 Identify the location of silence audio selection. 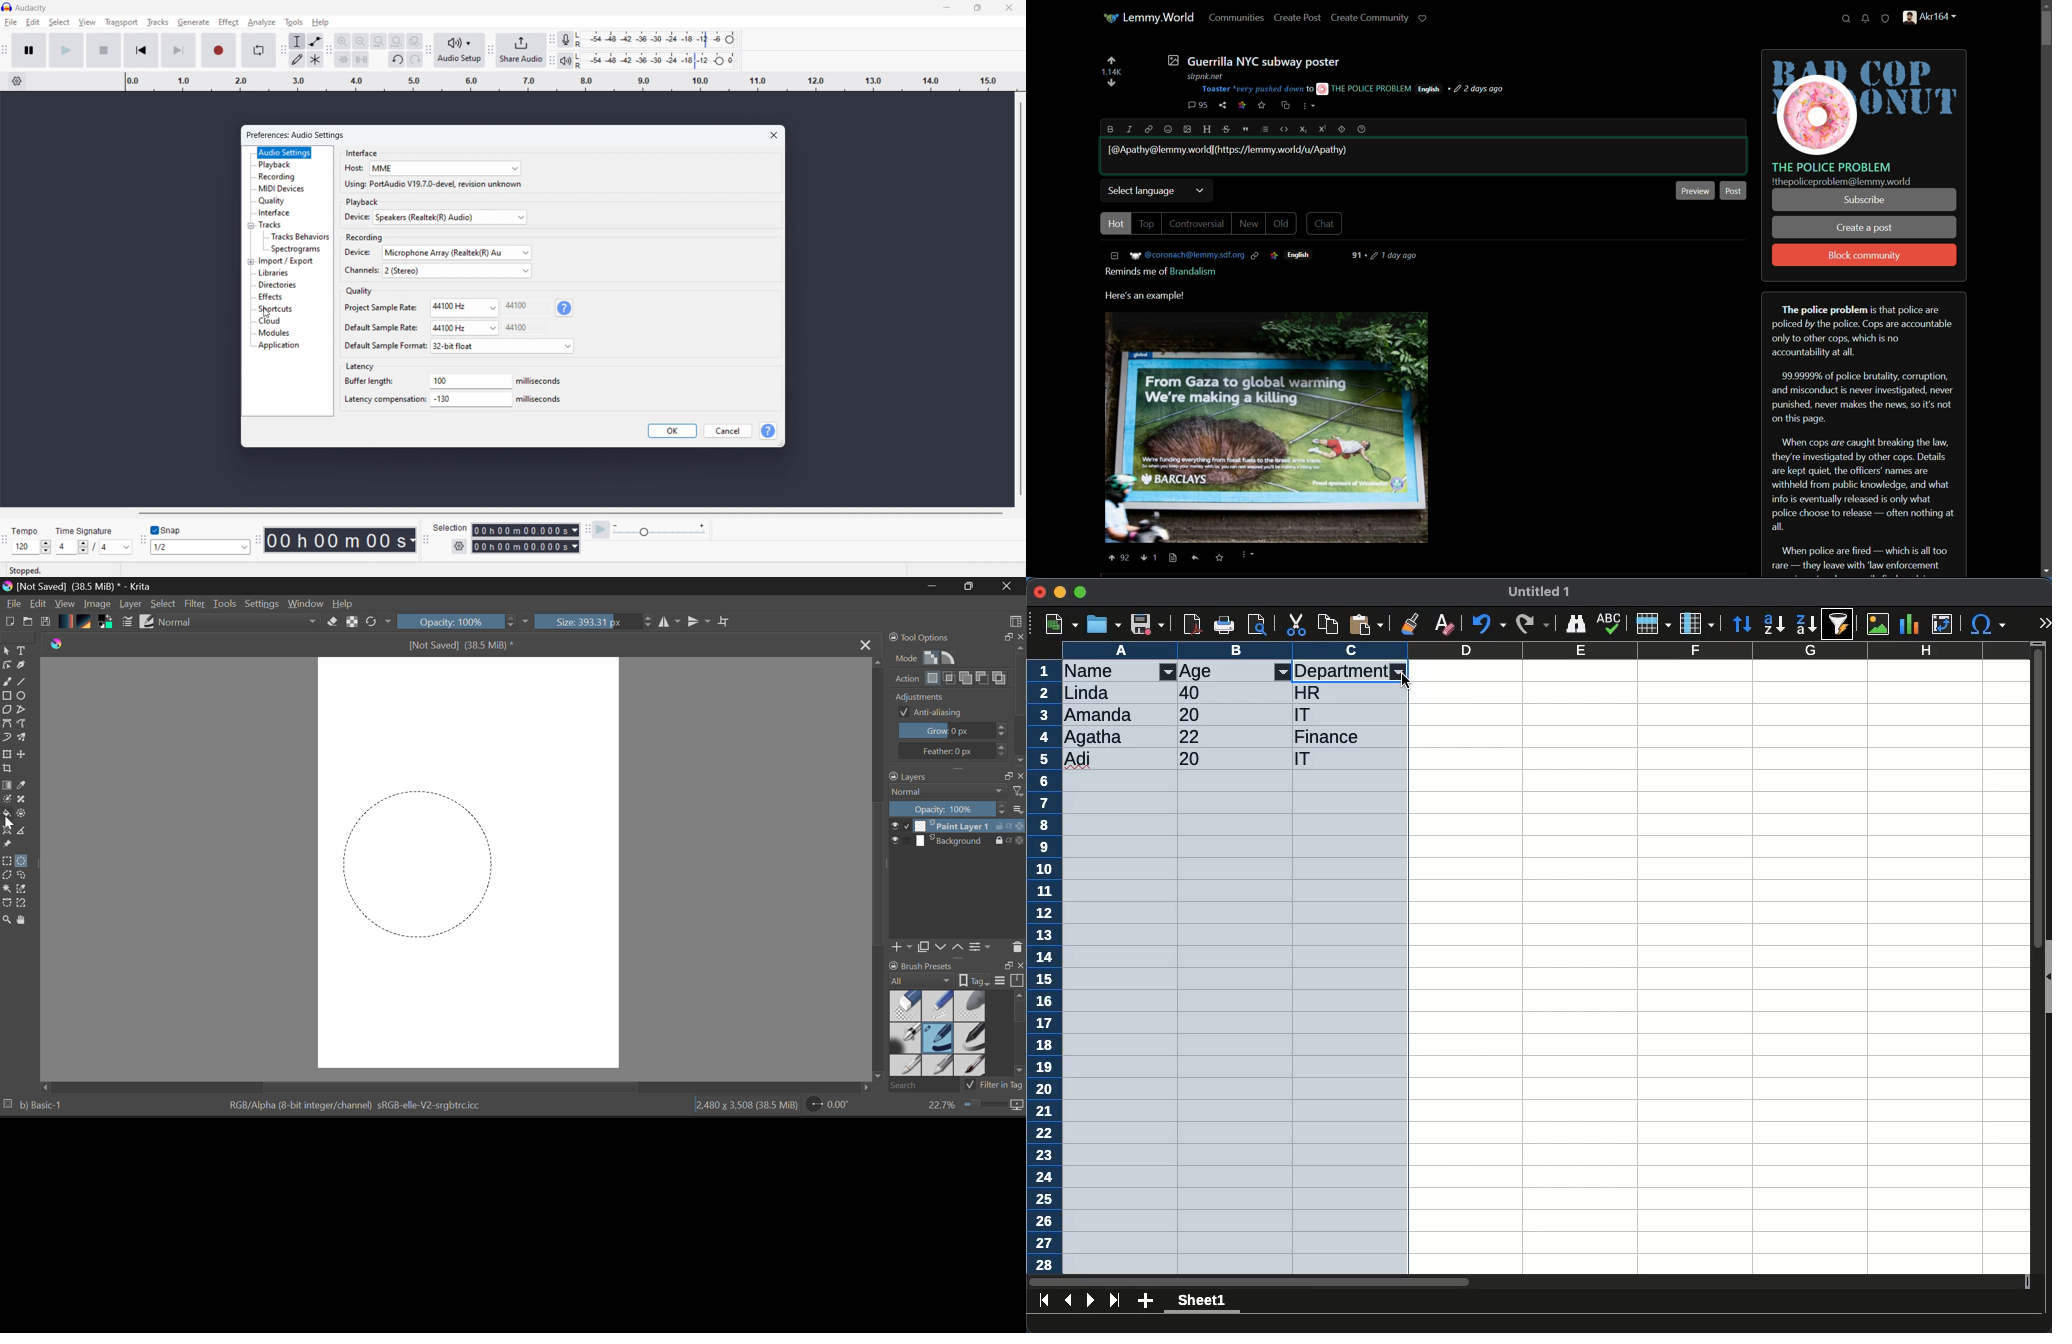
(361, 59).